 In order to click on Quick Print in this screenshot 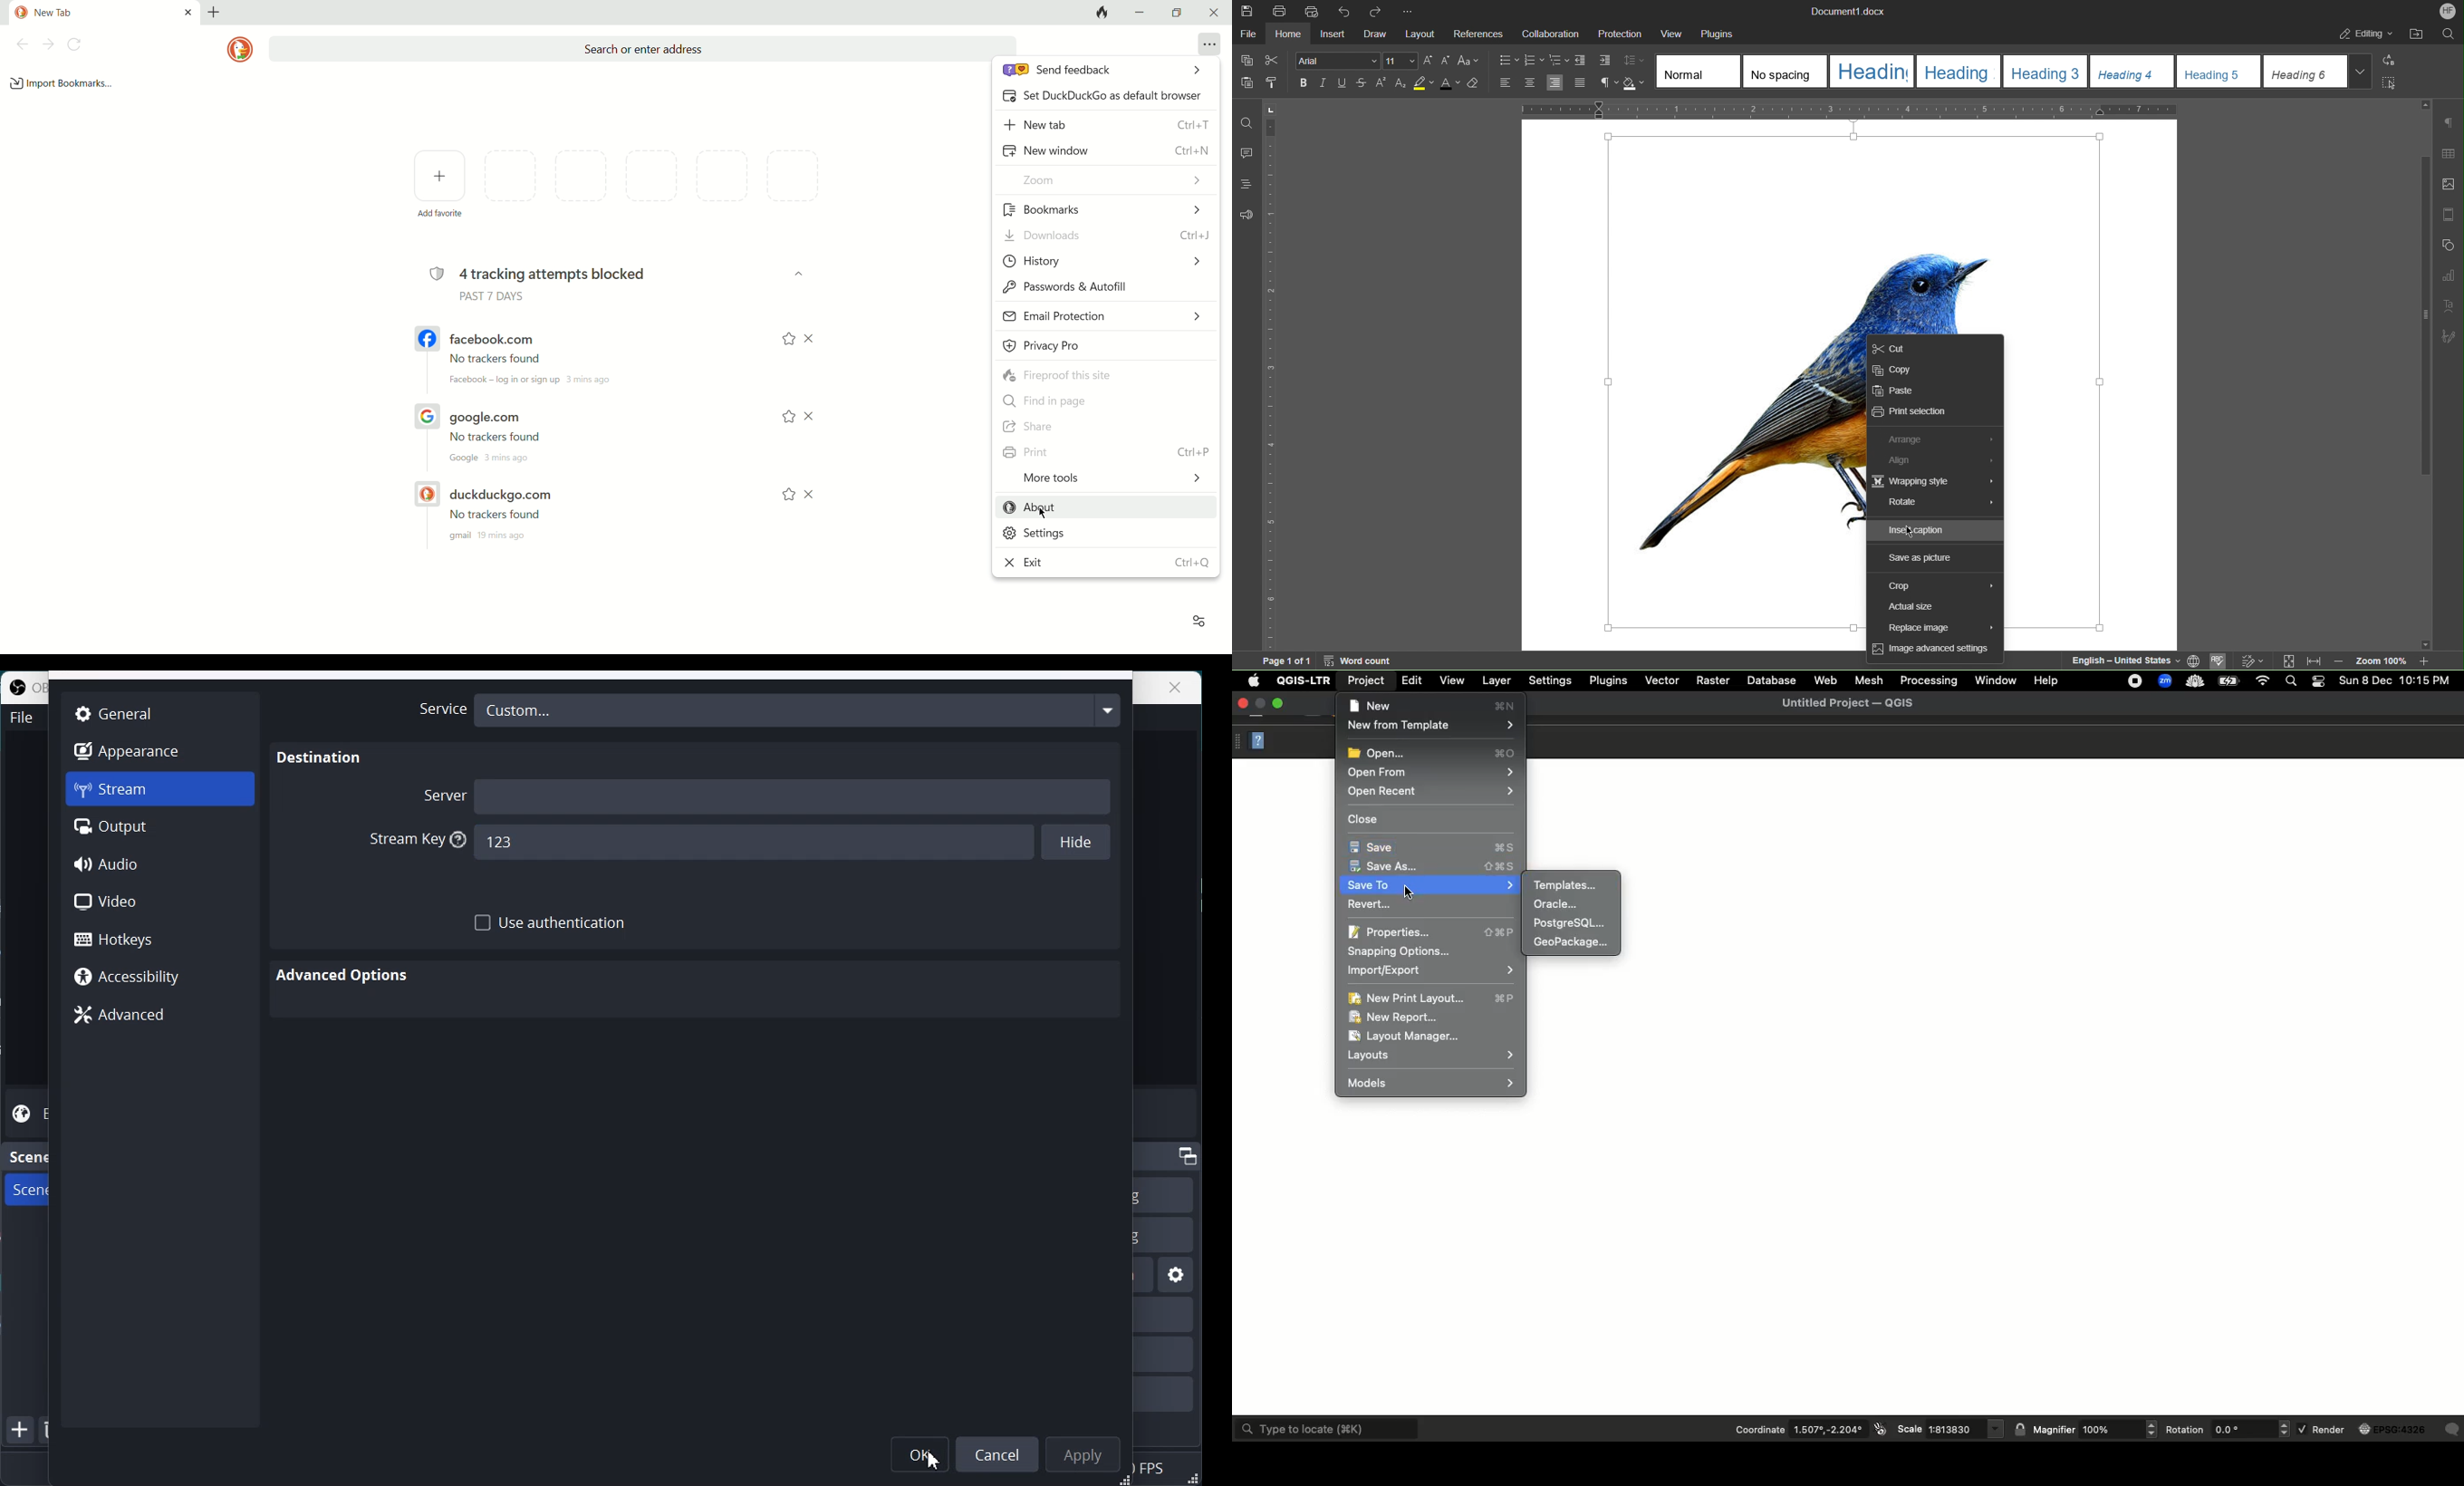, I will do `click(1311, 10)`.